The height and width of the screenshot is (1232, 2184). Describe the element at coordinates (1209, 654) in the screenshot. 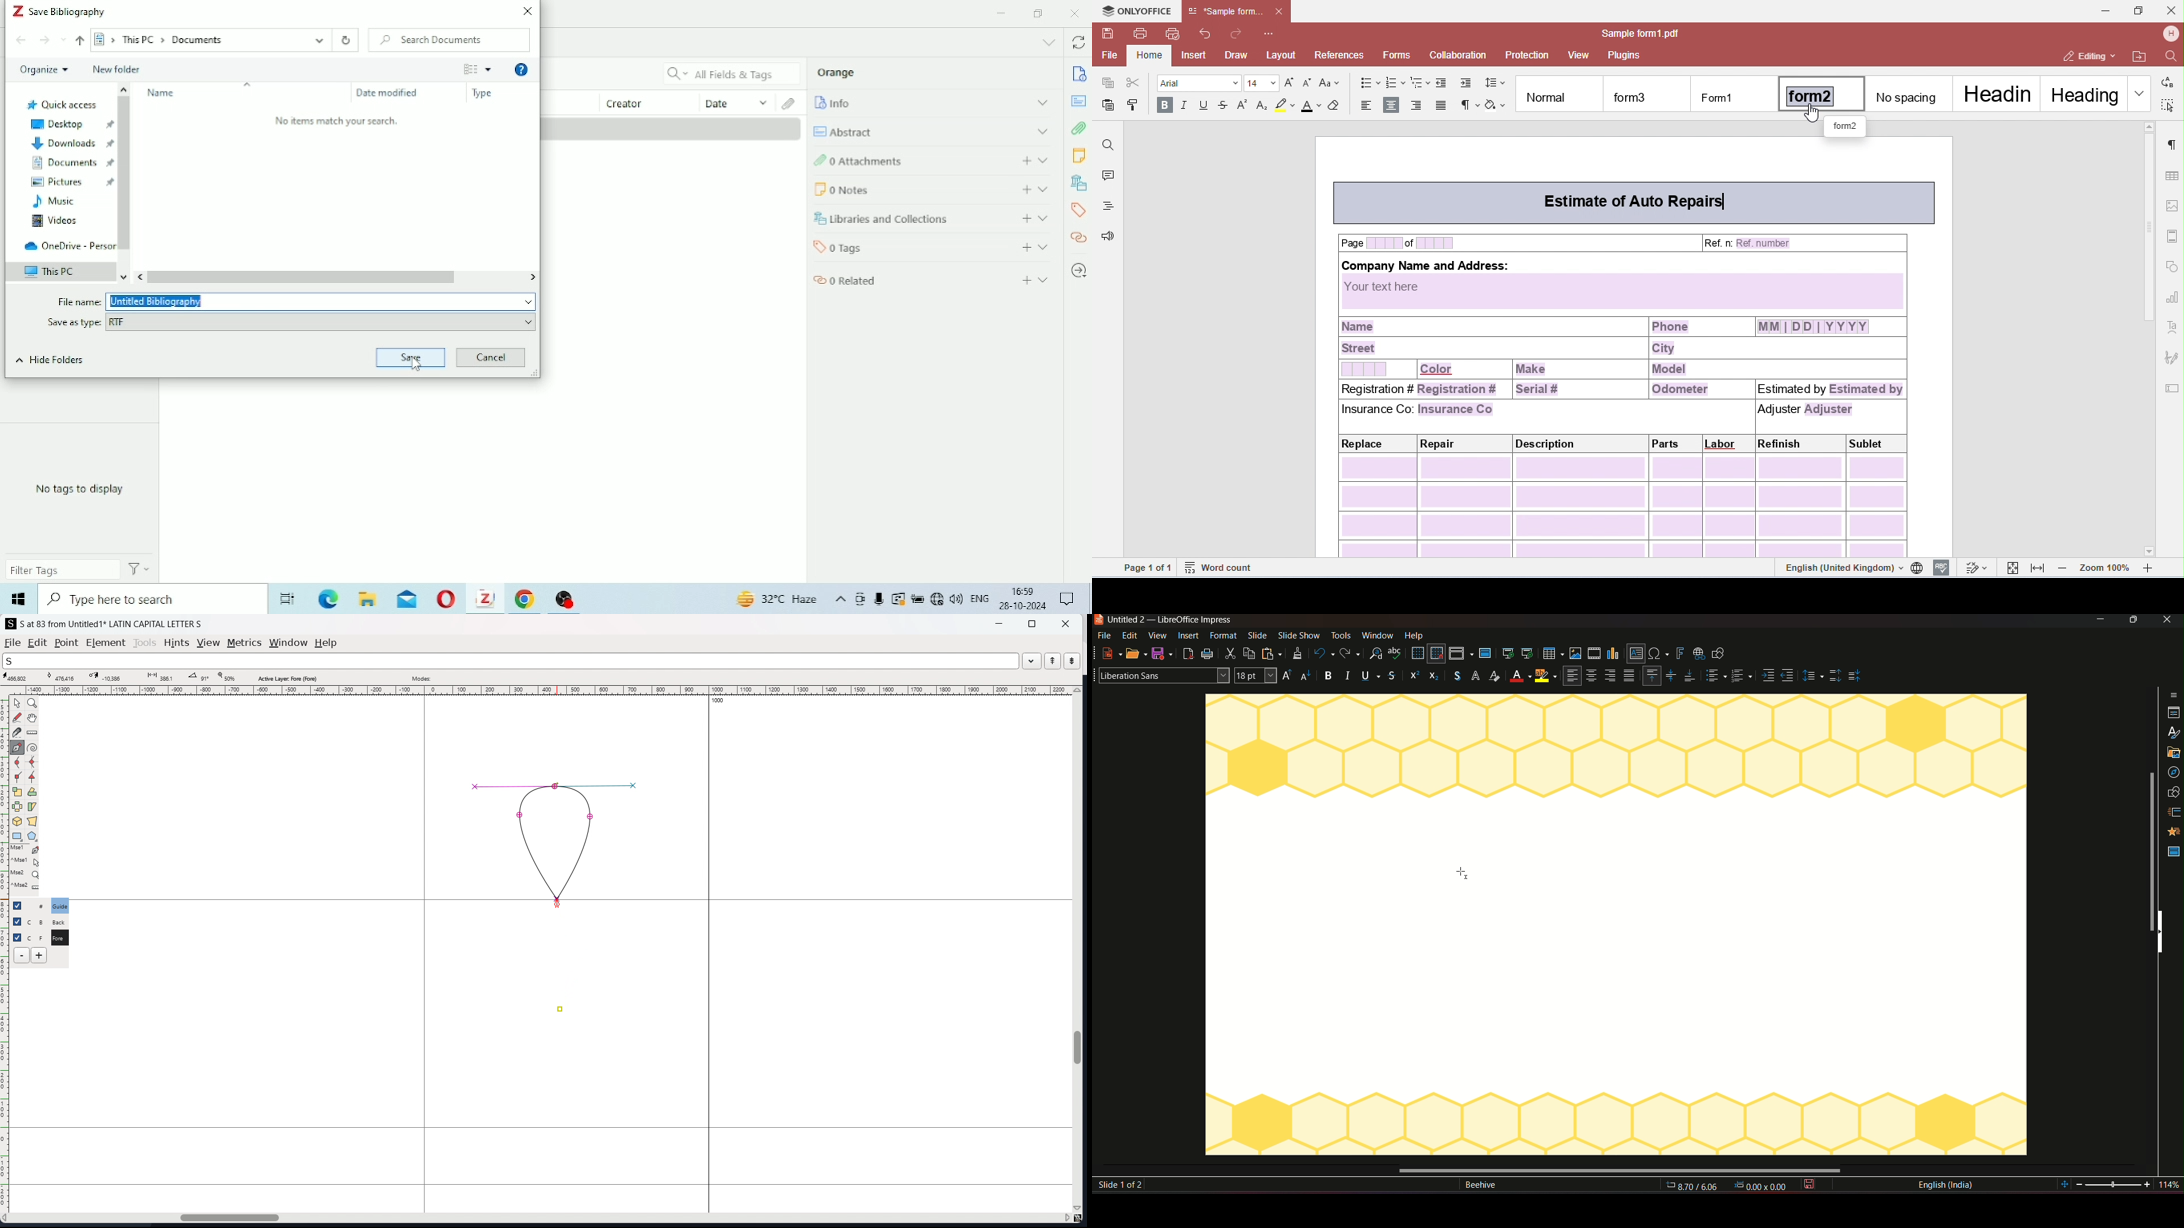

I see `print` at that location.